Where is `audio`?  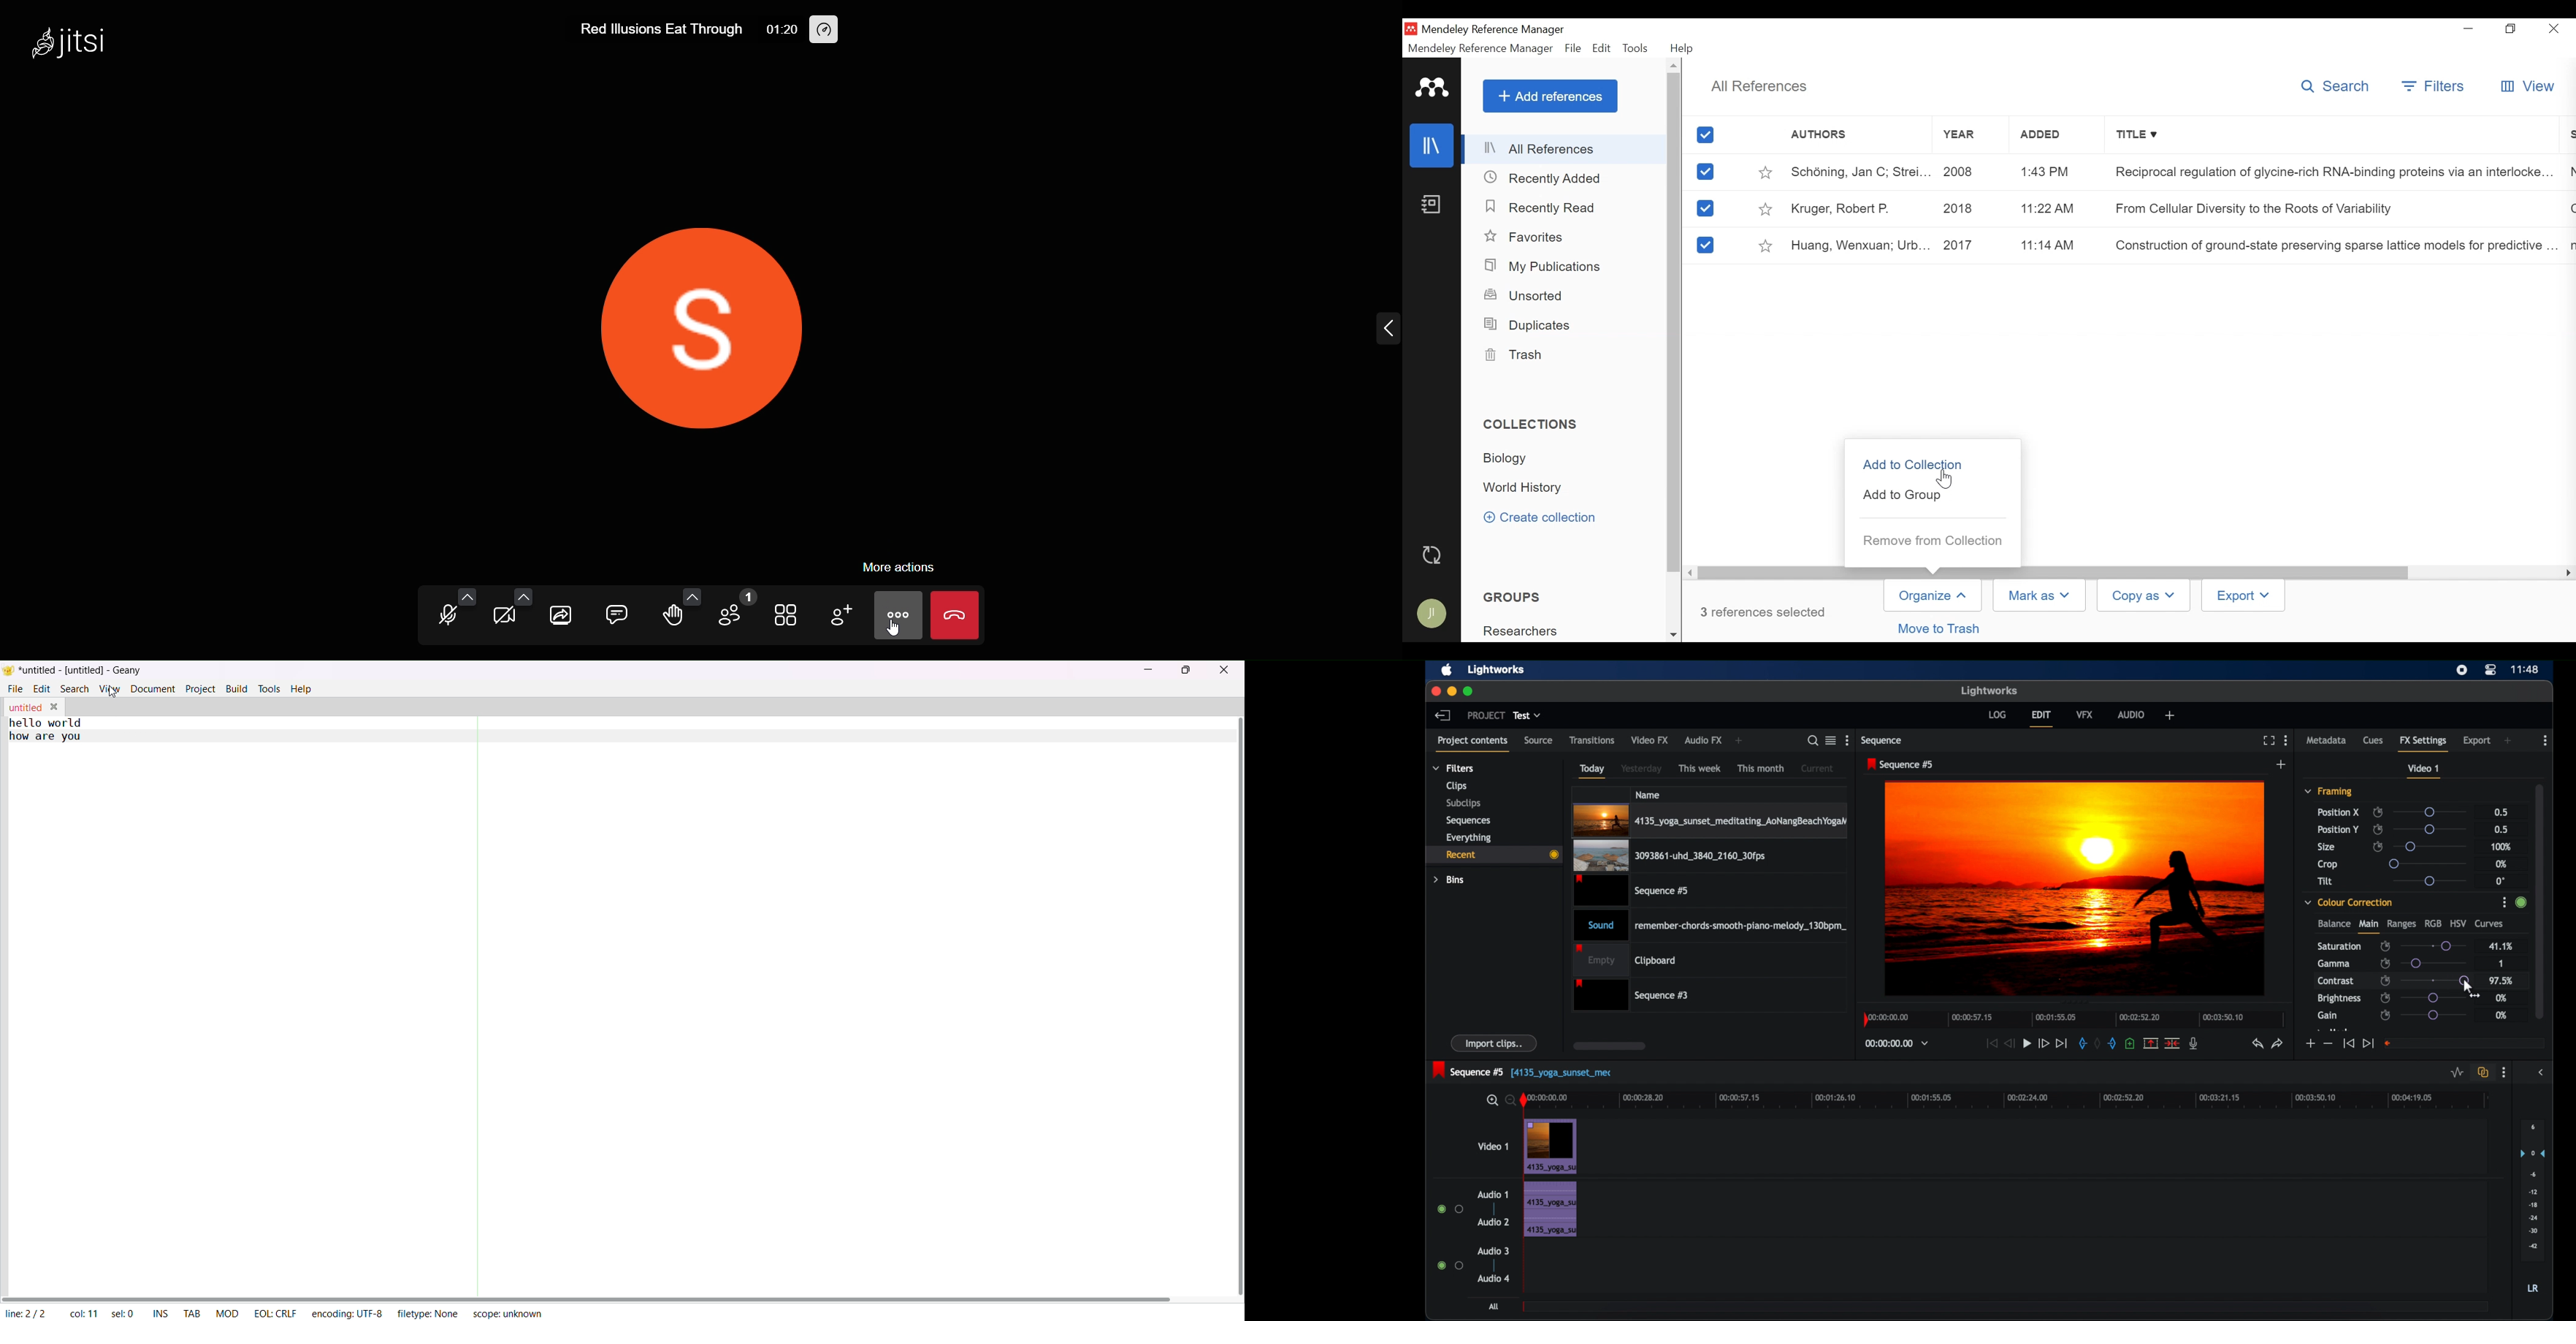
audio is located at coordinates (2132, 714).